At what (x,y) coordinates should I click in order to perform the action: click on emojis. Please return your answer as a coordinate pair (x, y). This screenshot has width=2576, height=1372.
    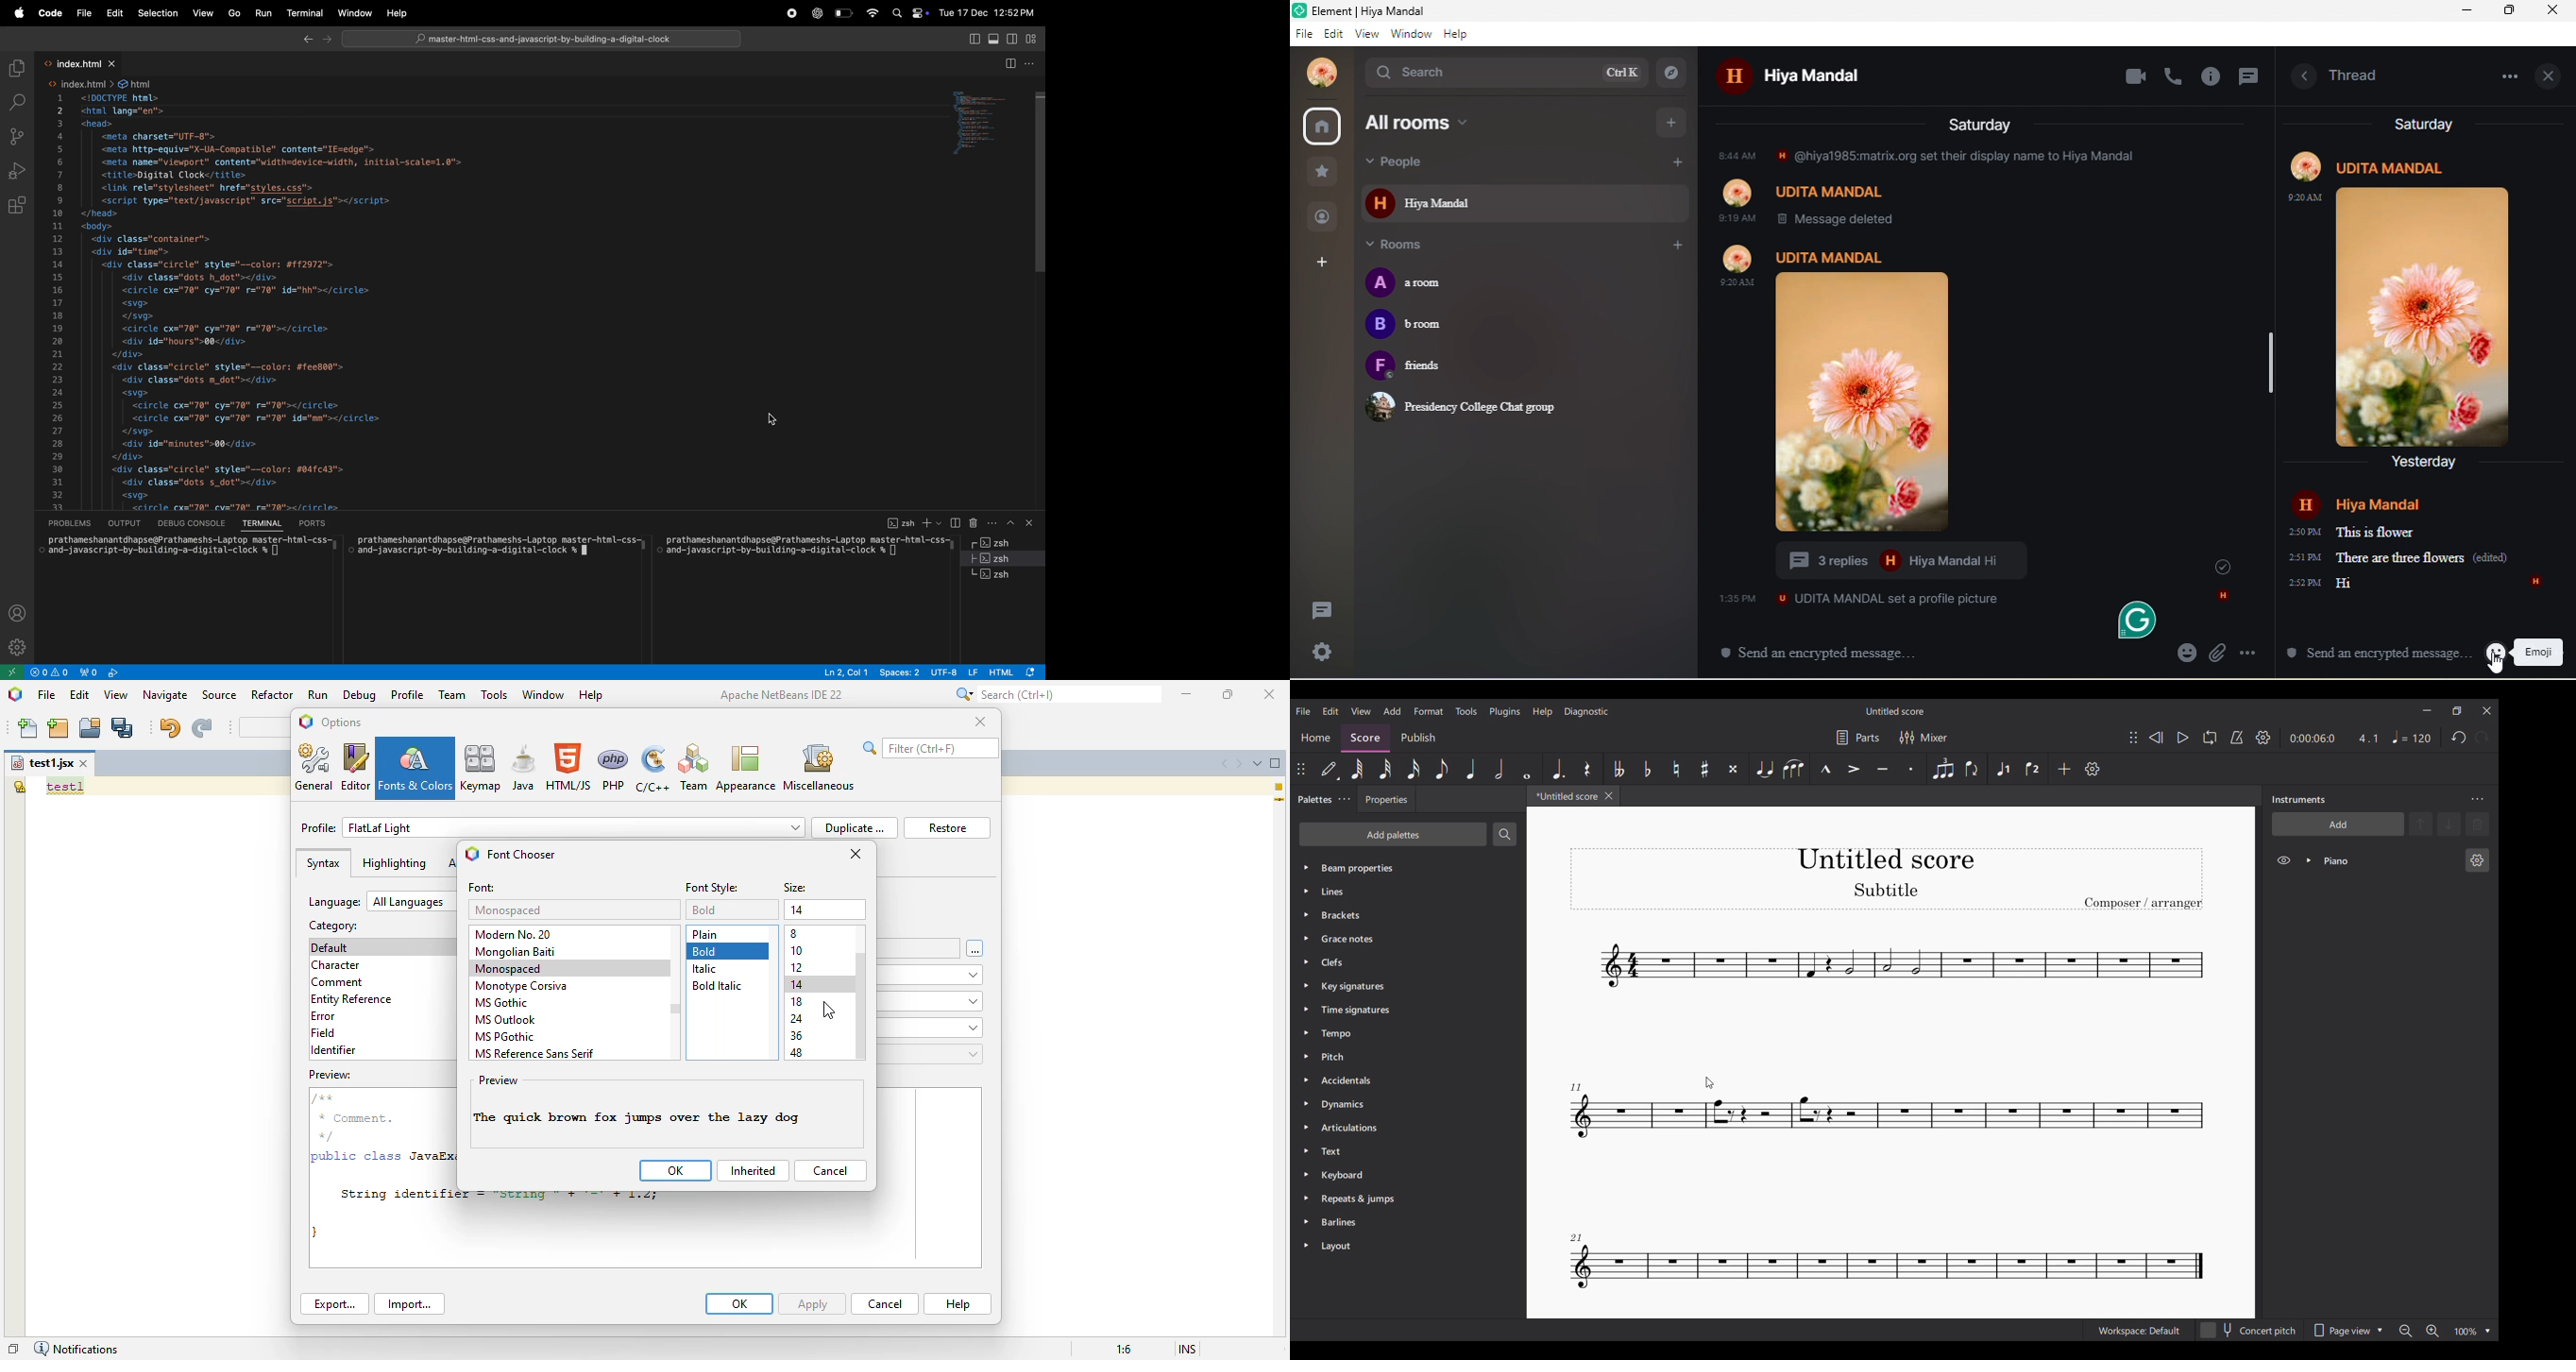
    Looking at the image, I should click on (2494, 655).